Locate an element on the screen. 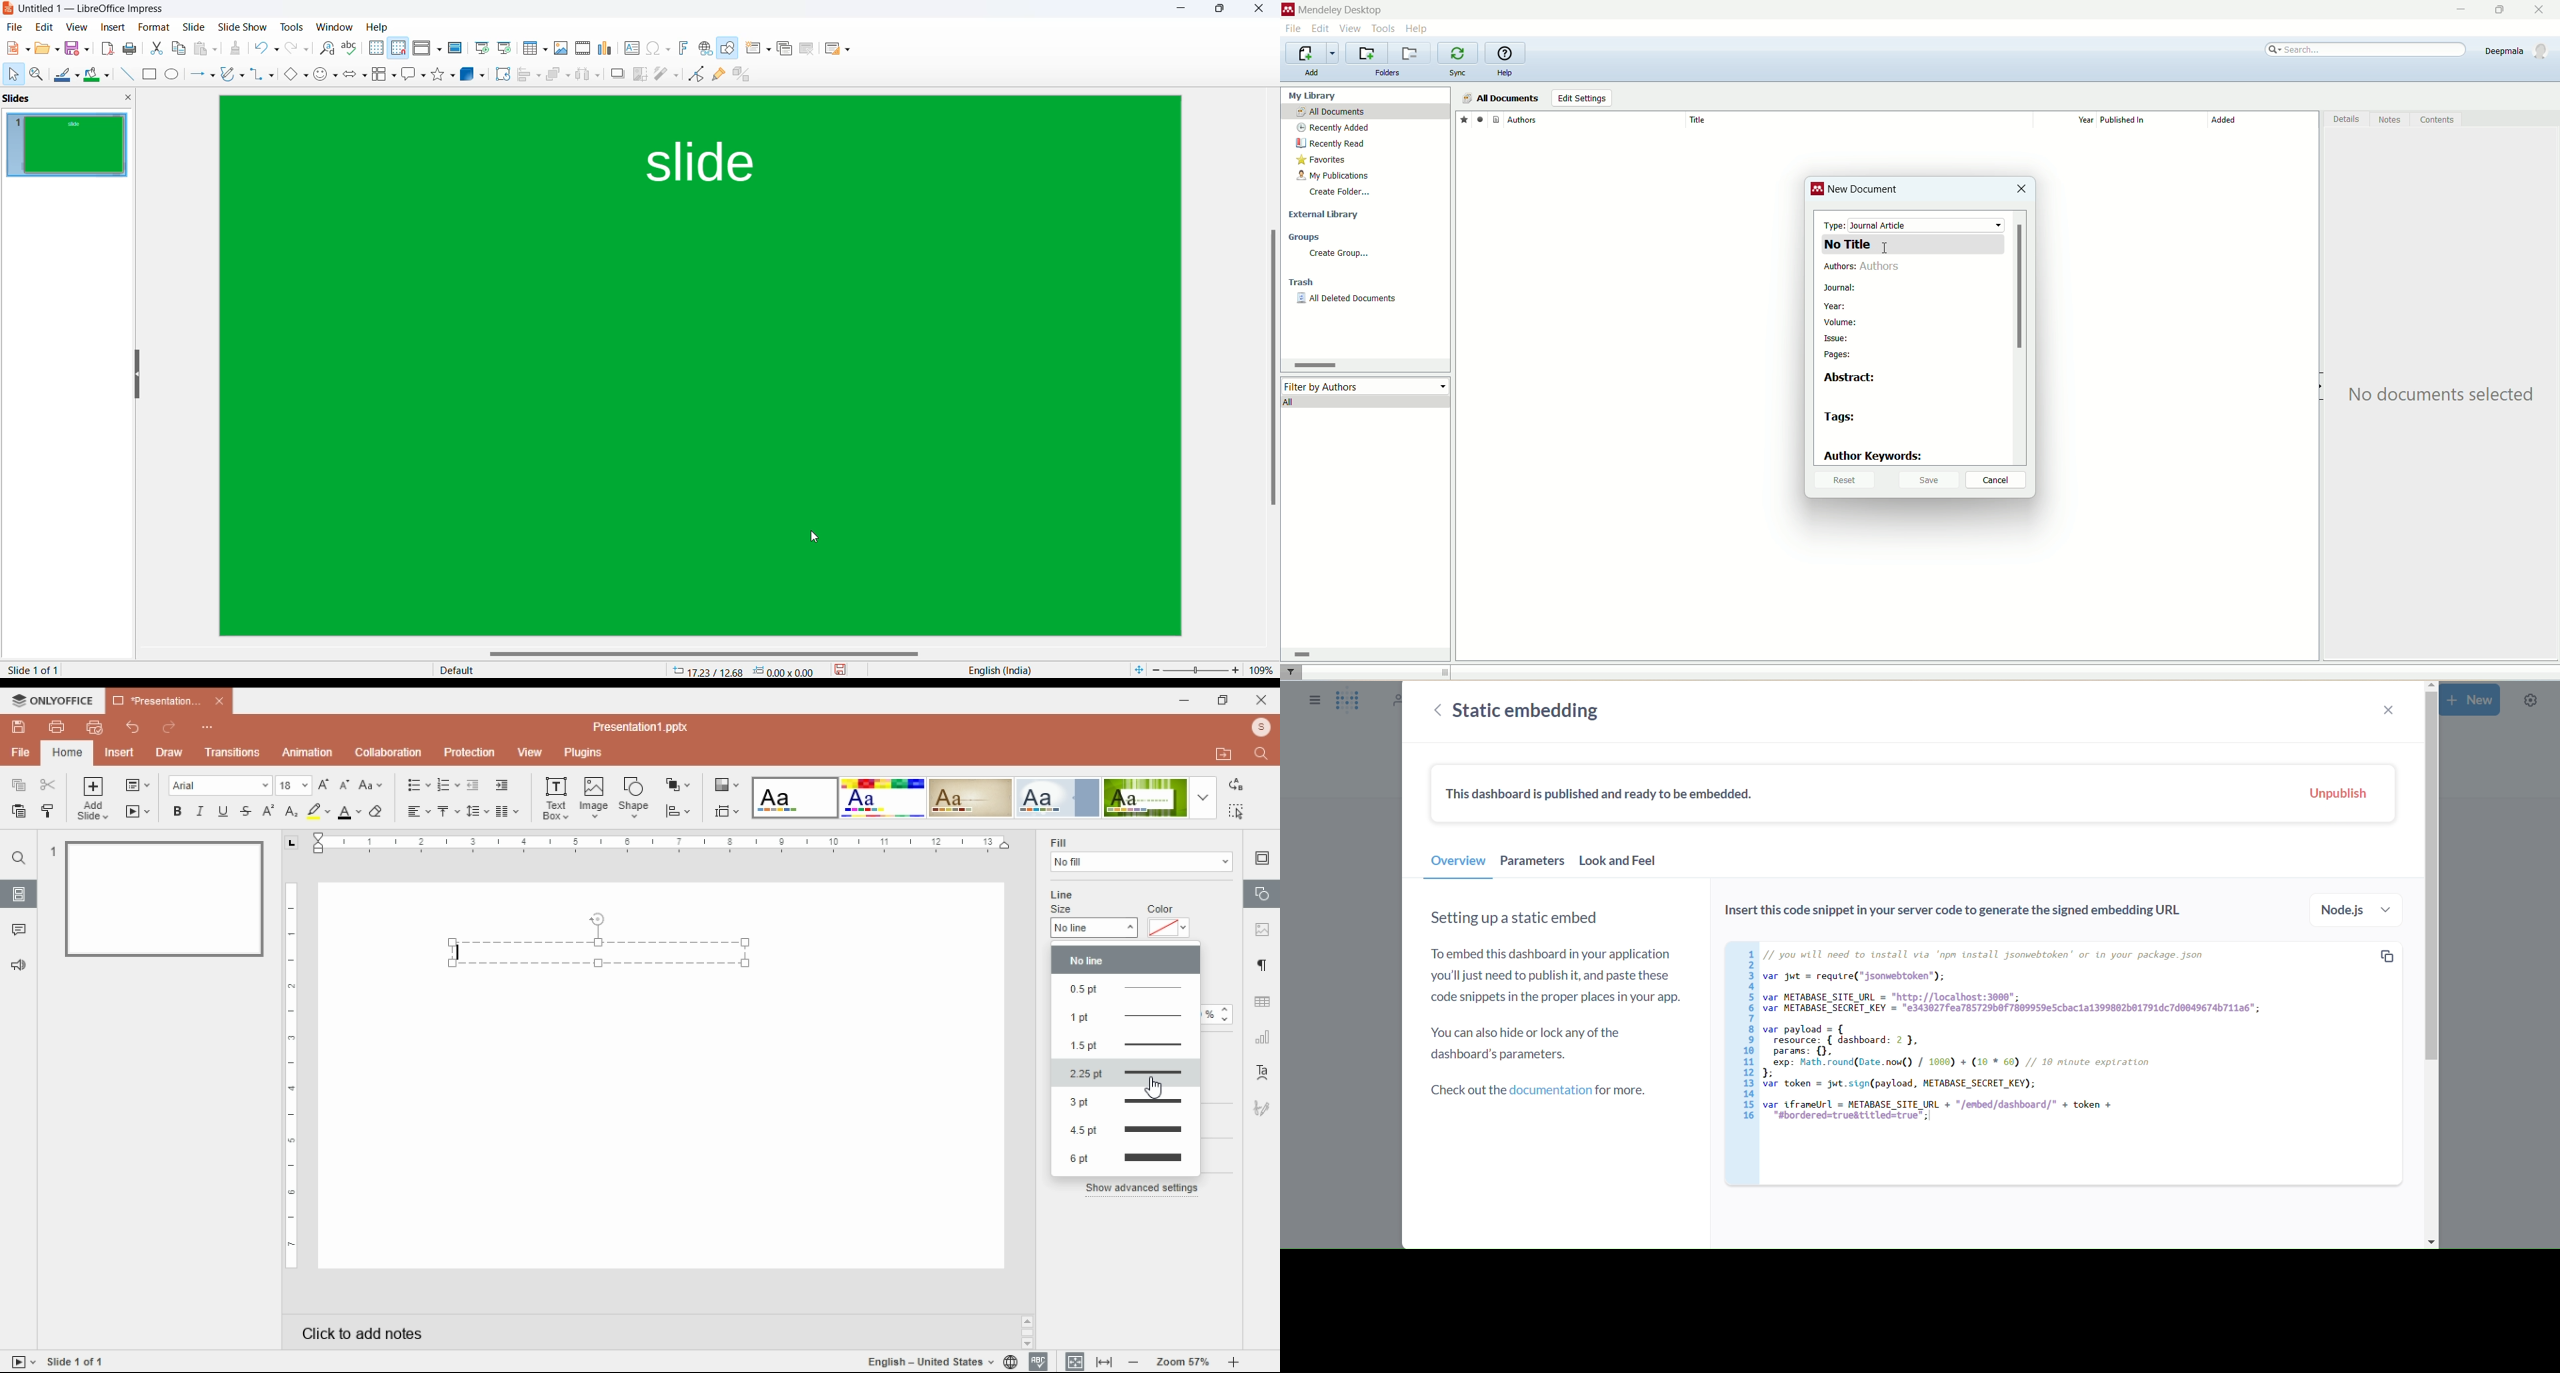  display grid is located at coordinates (375, 49).